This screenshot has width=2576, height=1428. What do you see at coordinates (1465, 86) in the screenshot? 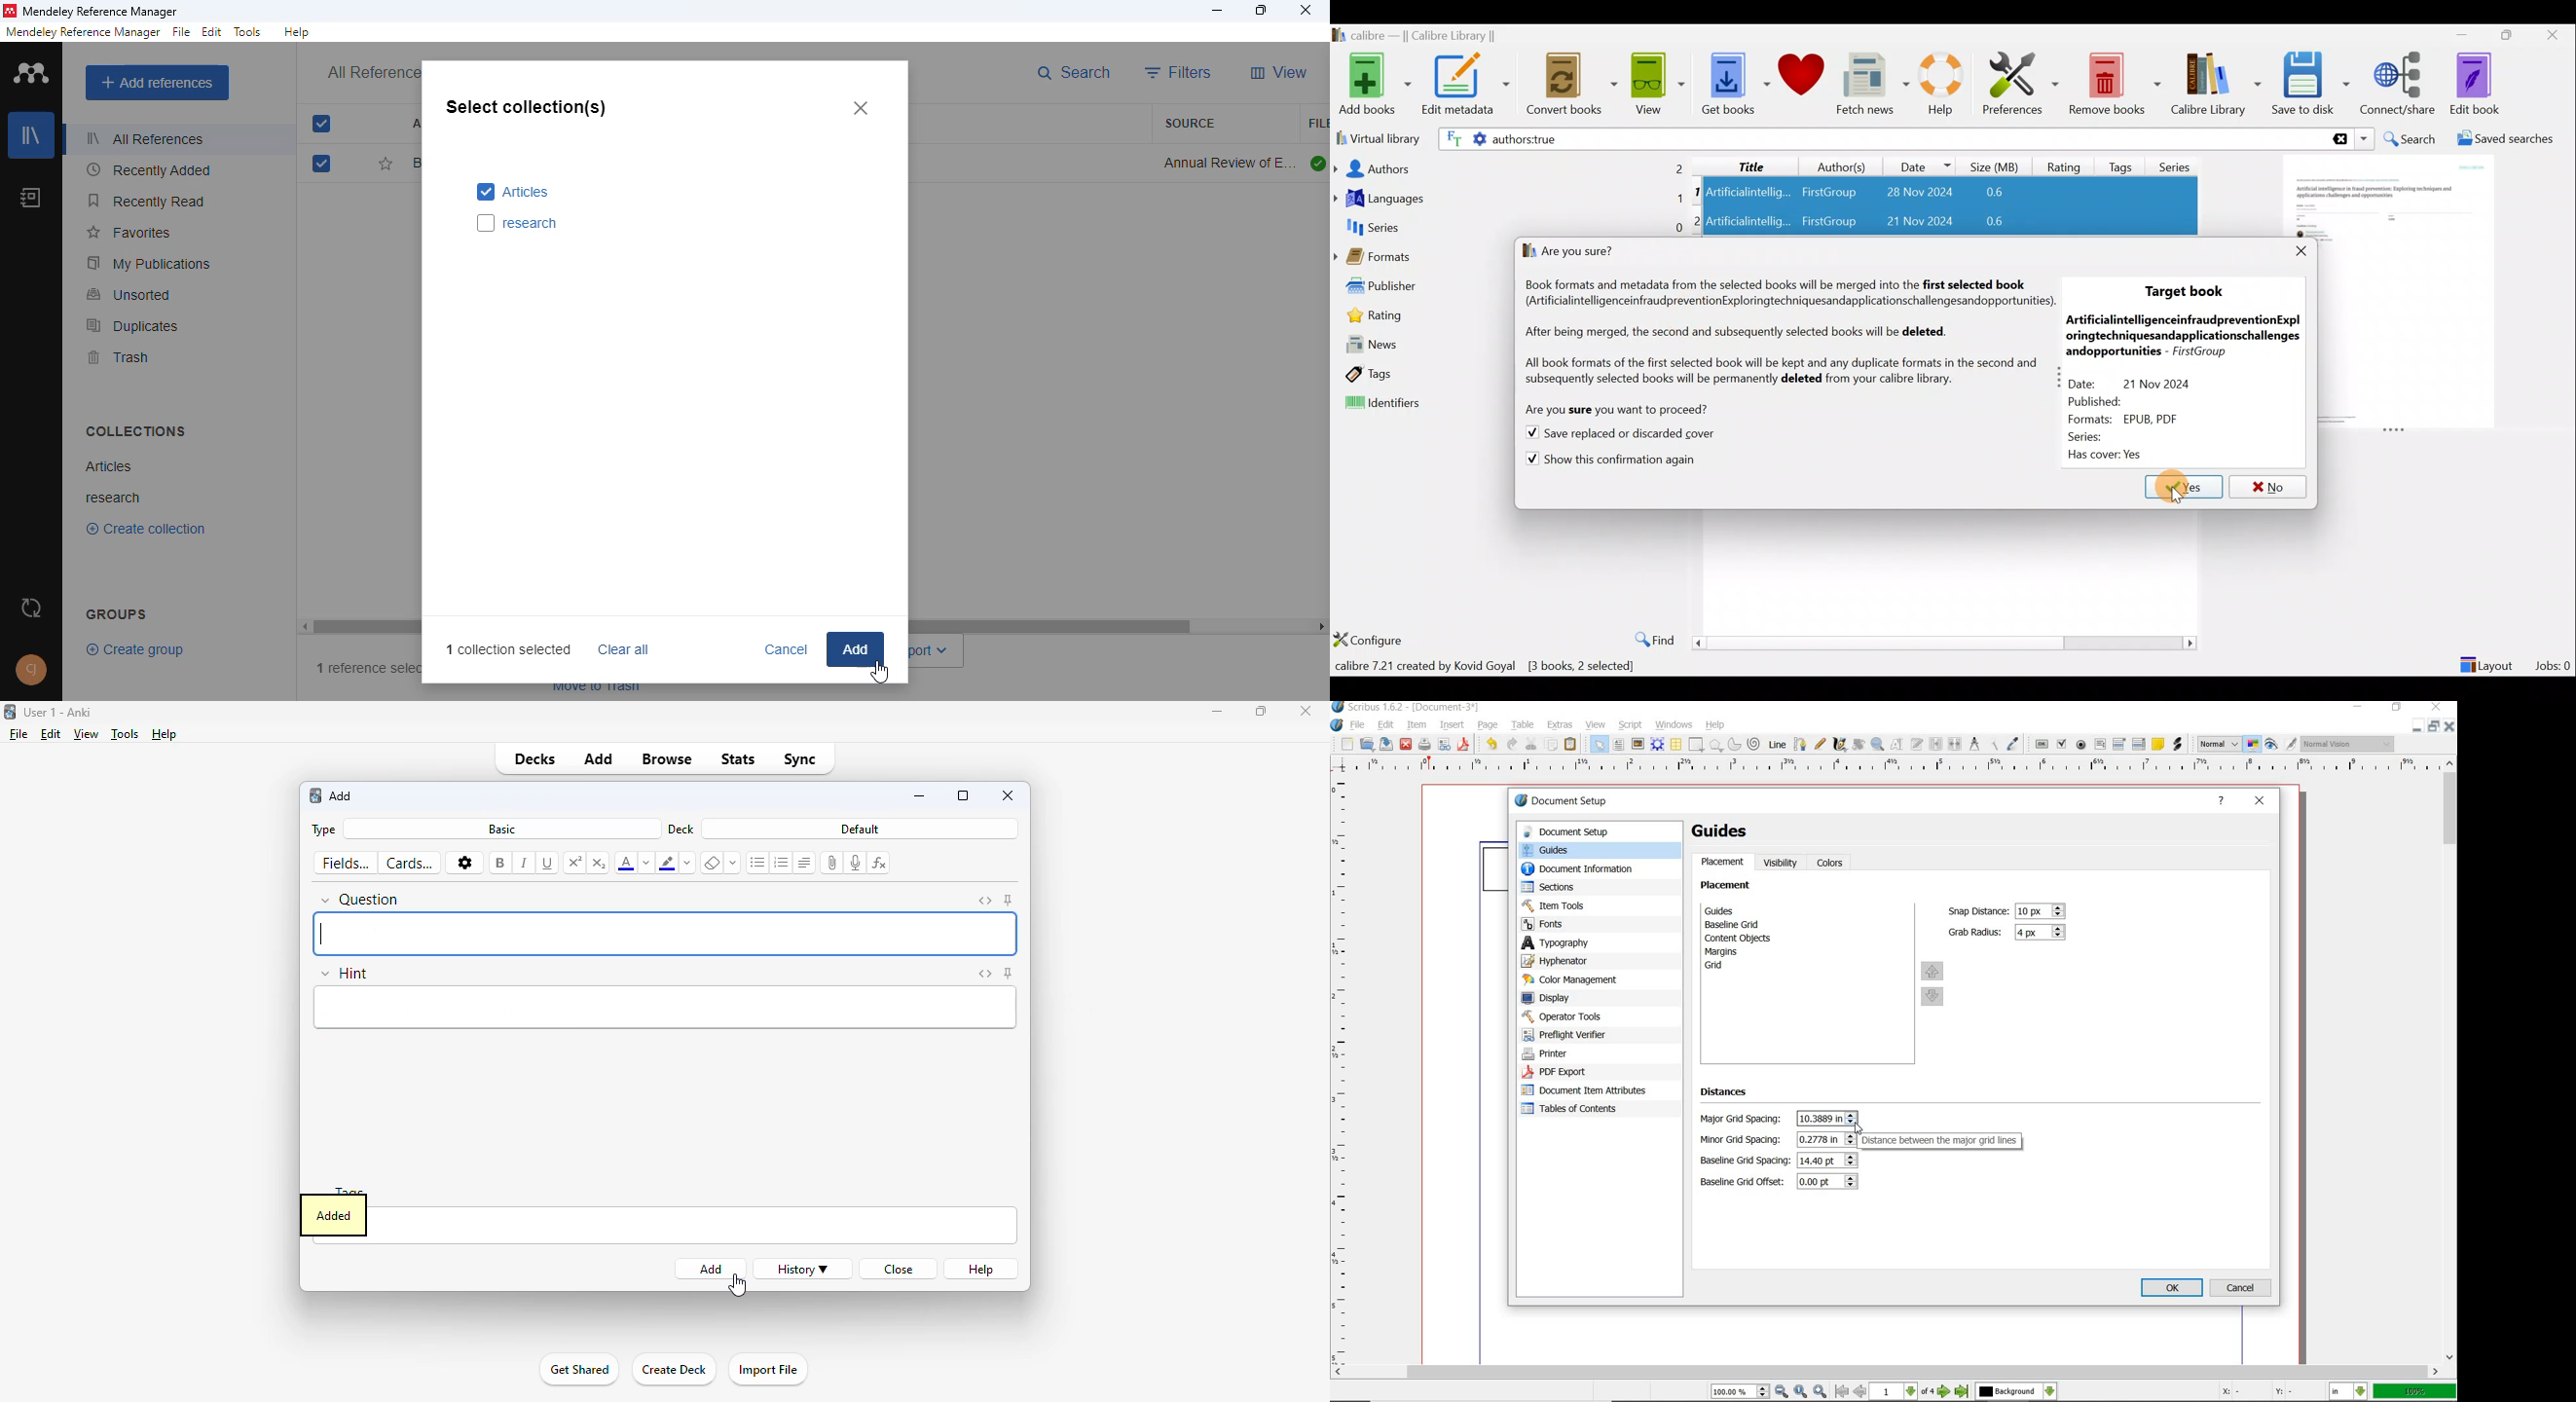
I see `Edit metadata` at bounding box center [1465, 86].